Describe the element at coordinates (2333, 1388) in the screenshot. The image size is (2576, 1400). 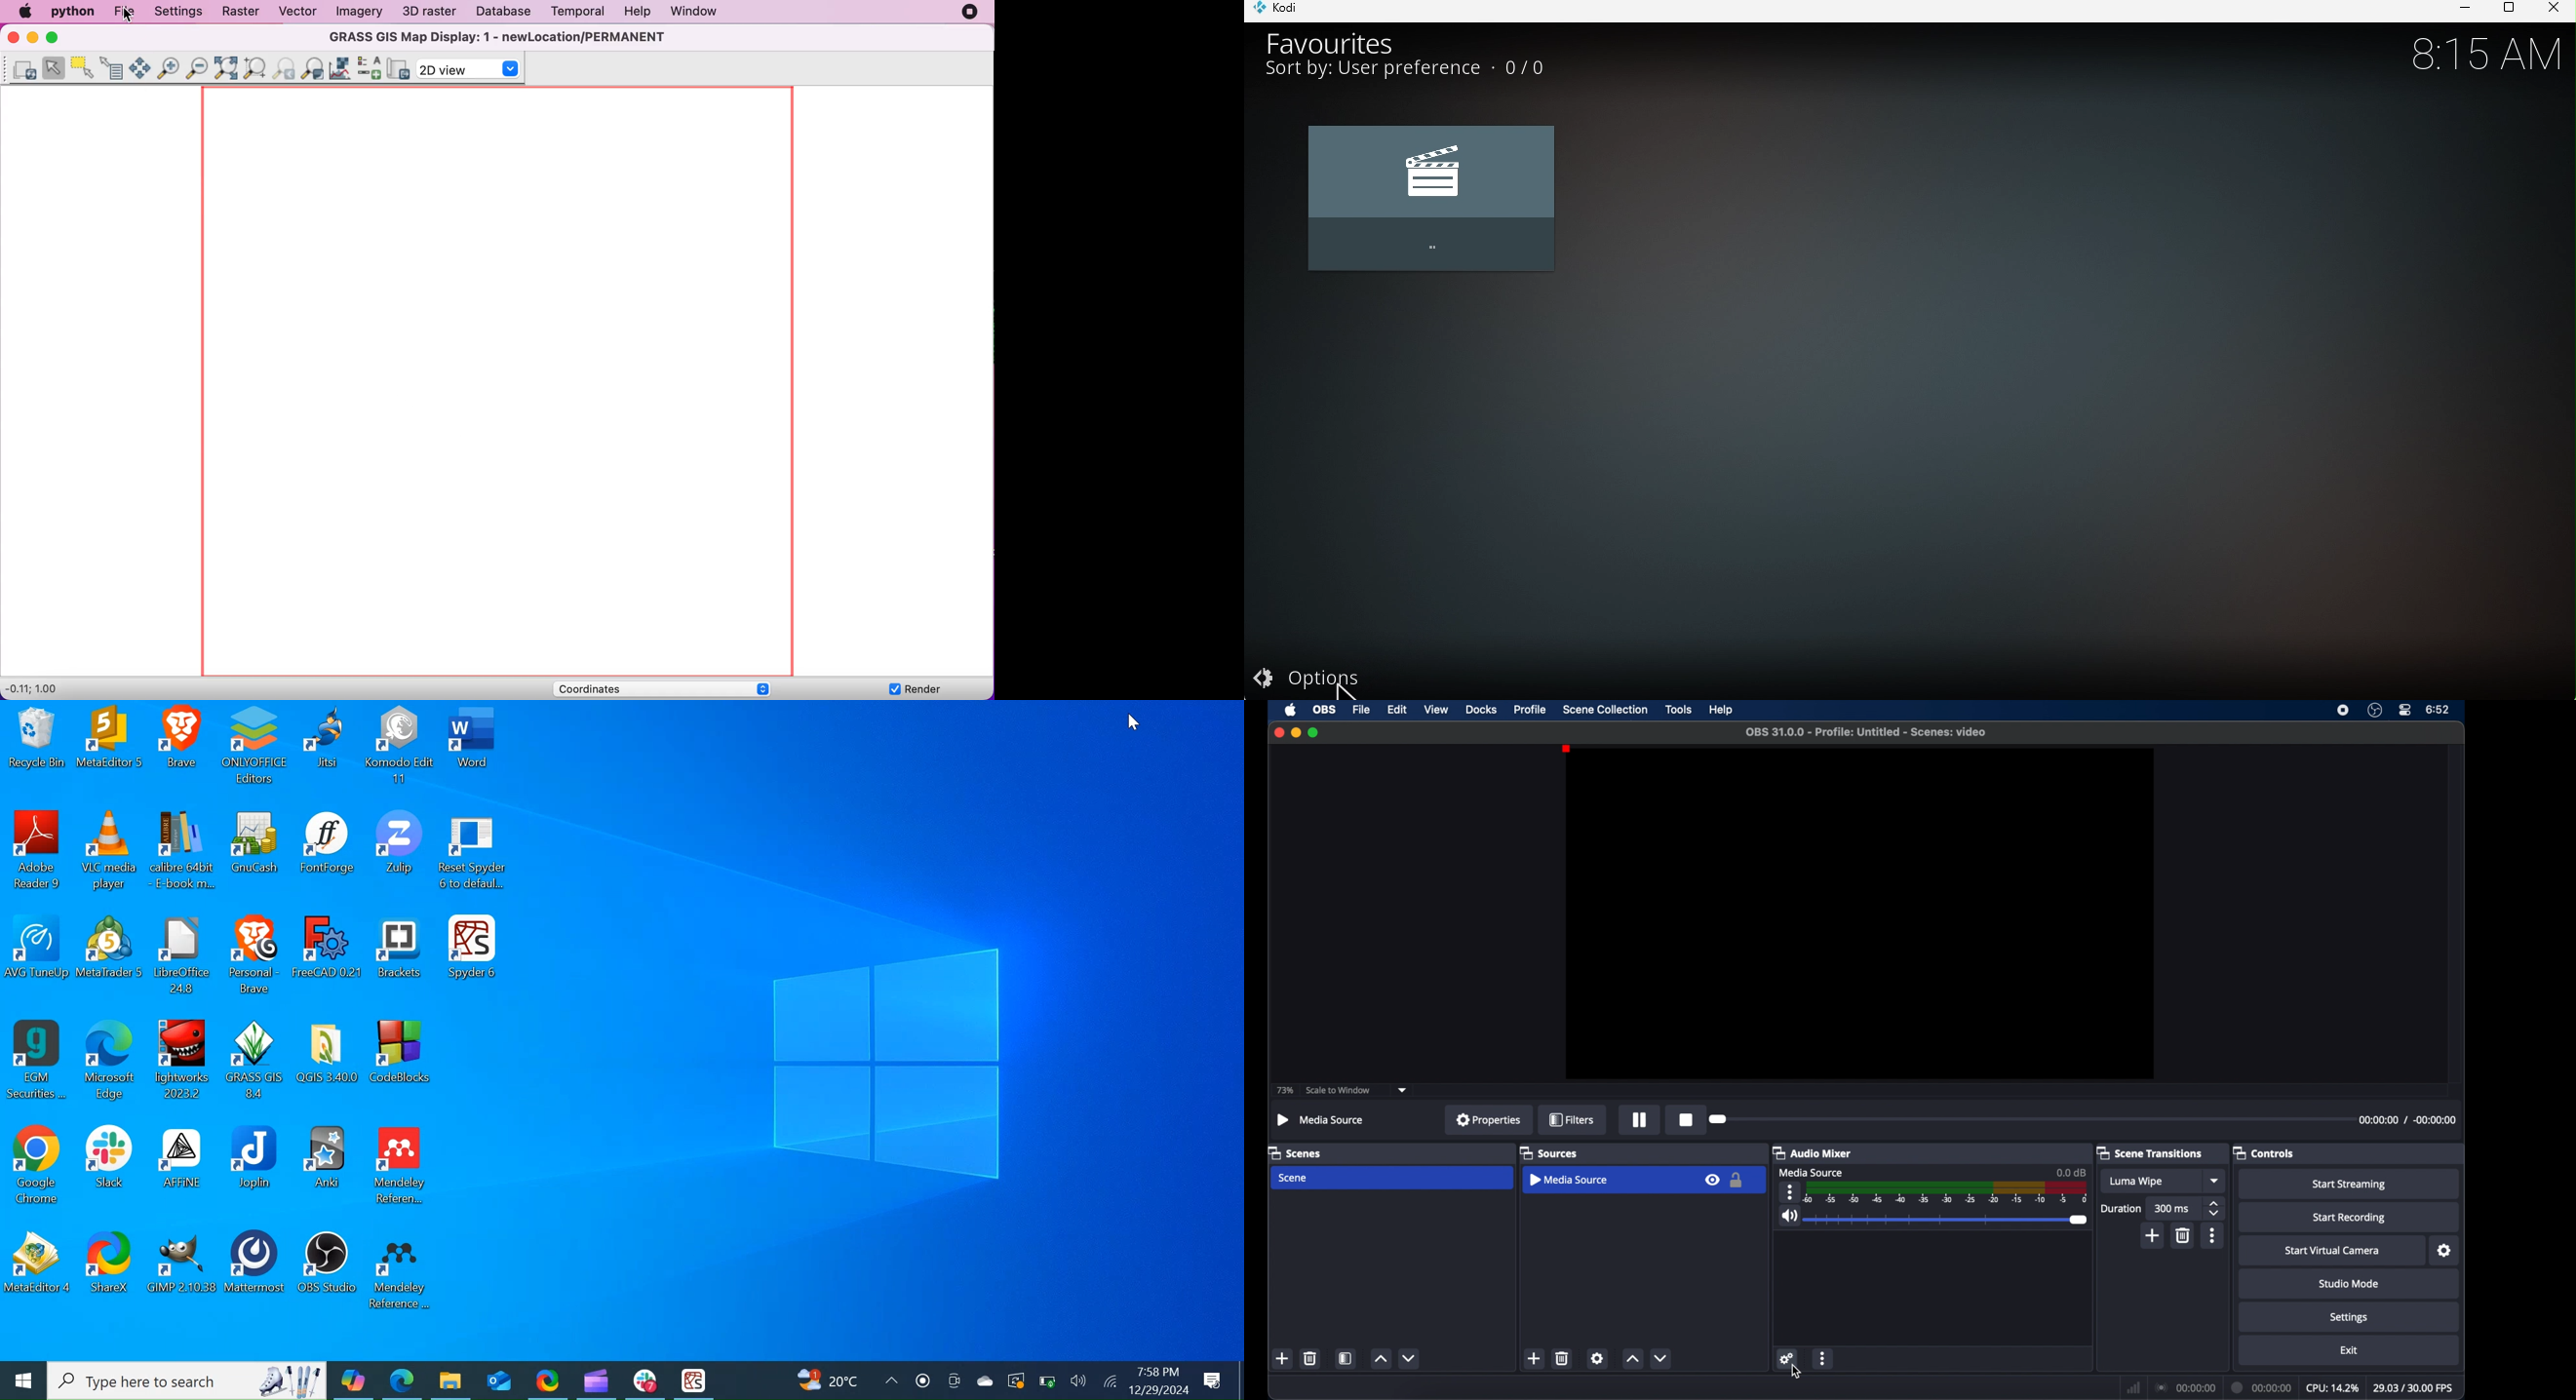
I see `cpu` at that location.